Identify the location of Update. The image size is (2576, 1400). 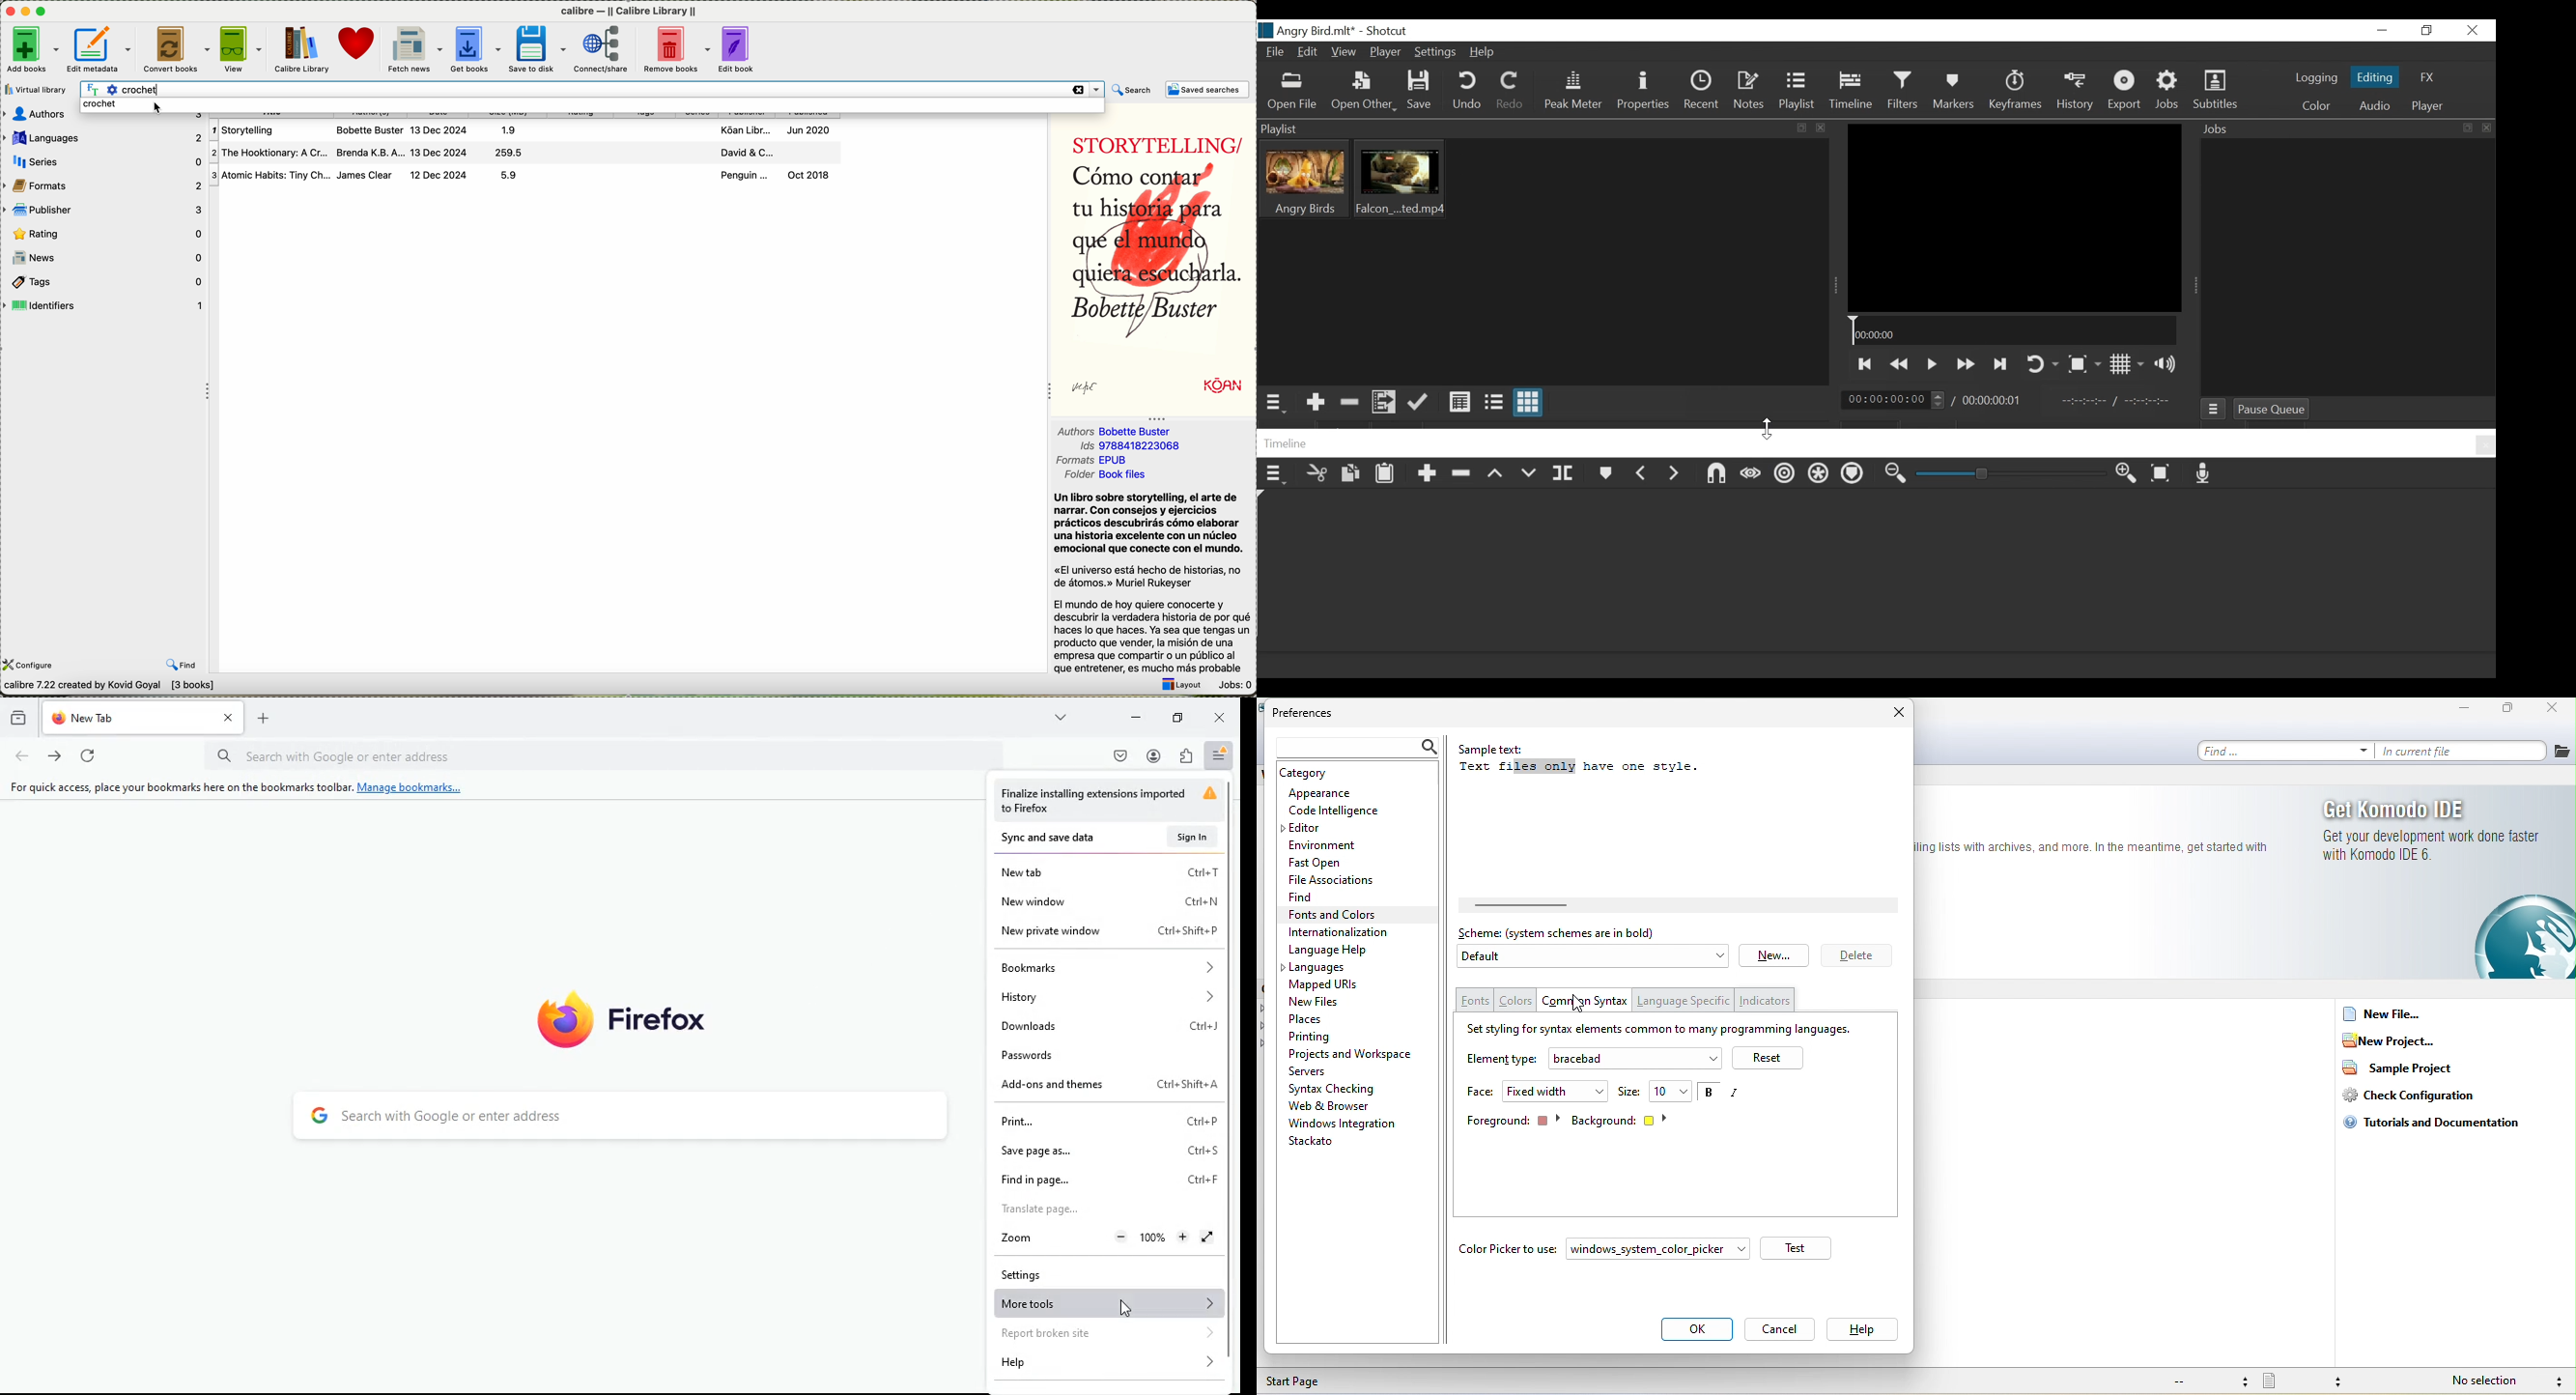
(1419, 402).